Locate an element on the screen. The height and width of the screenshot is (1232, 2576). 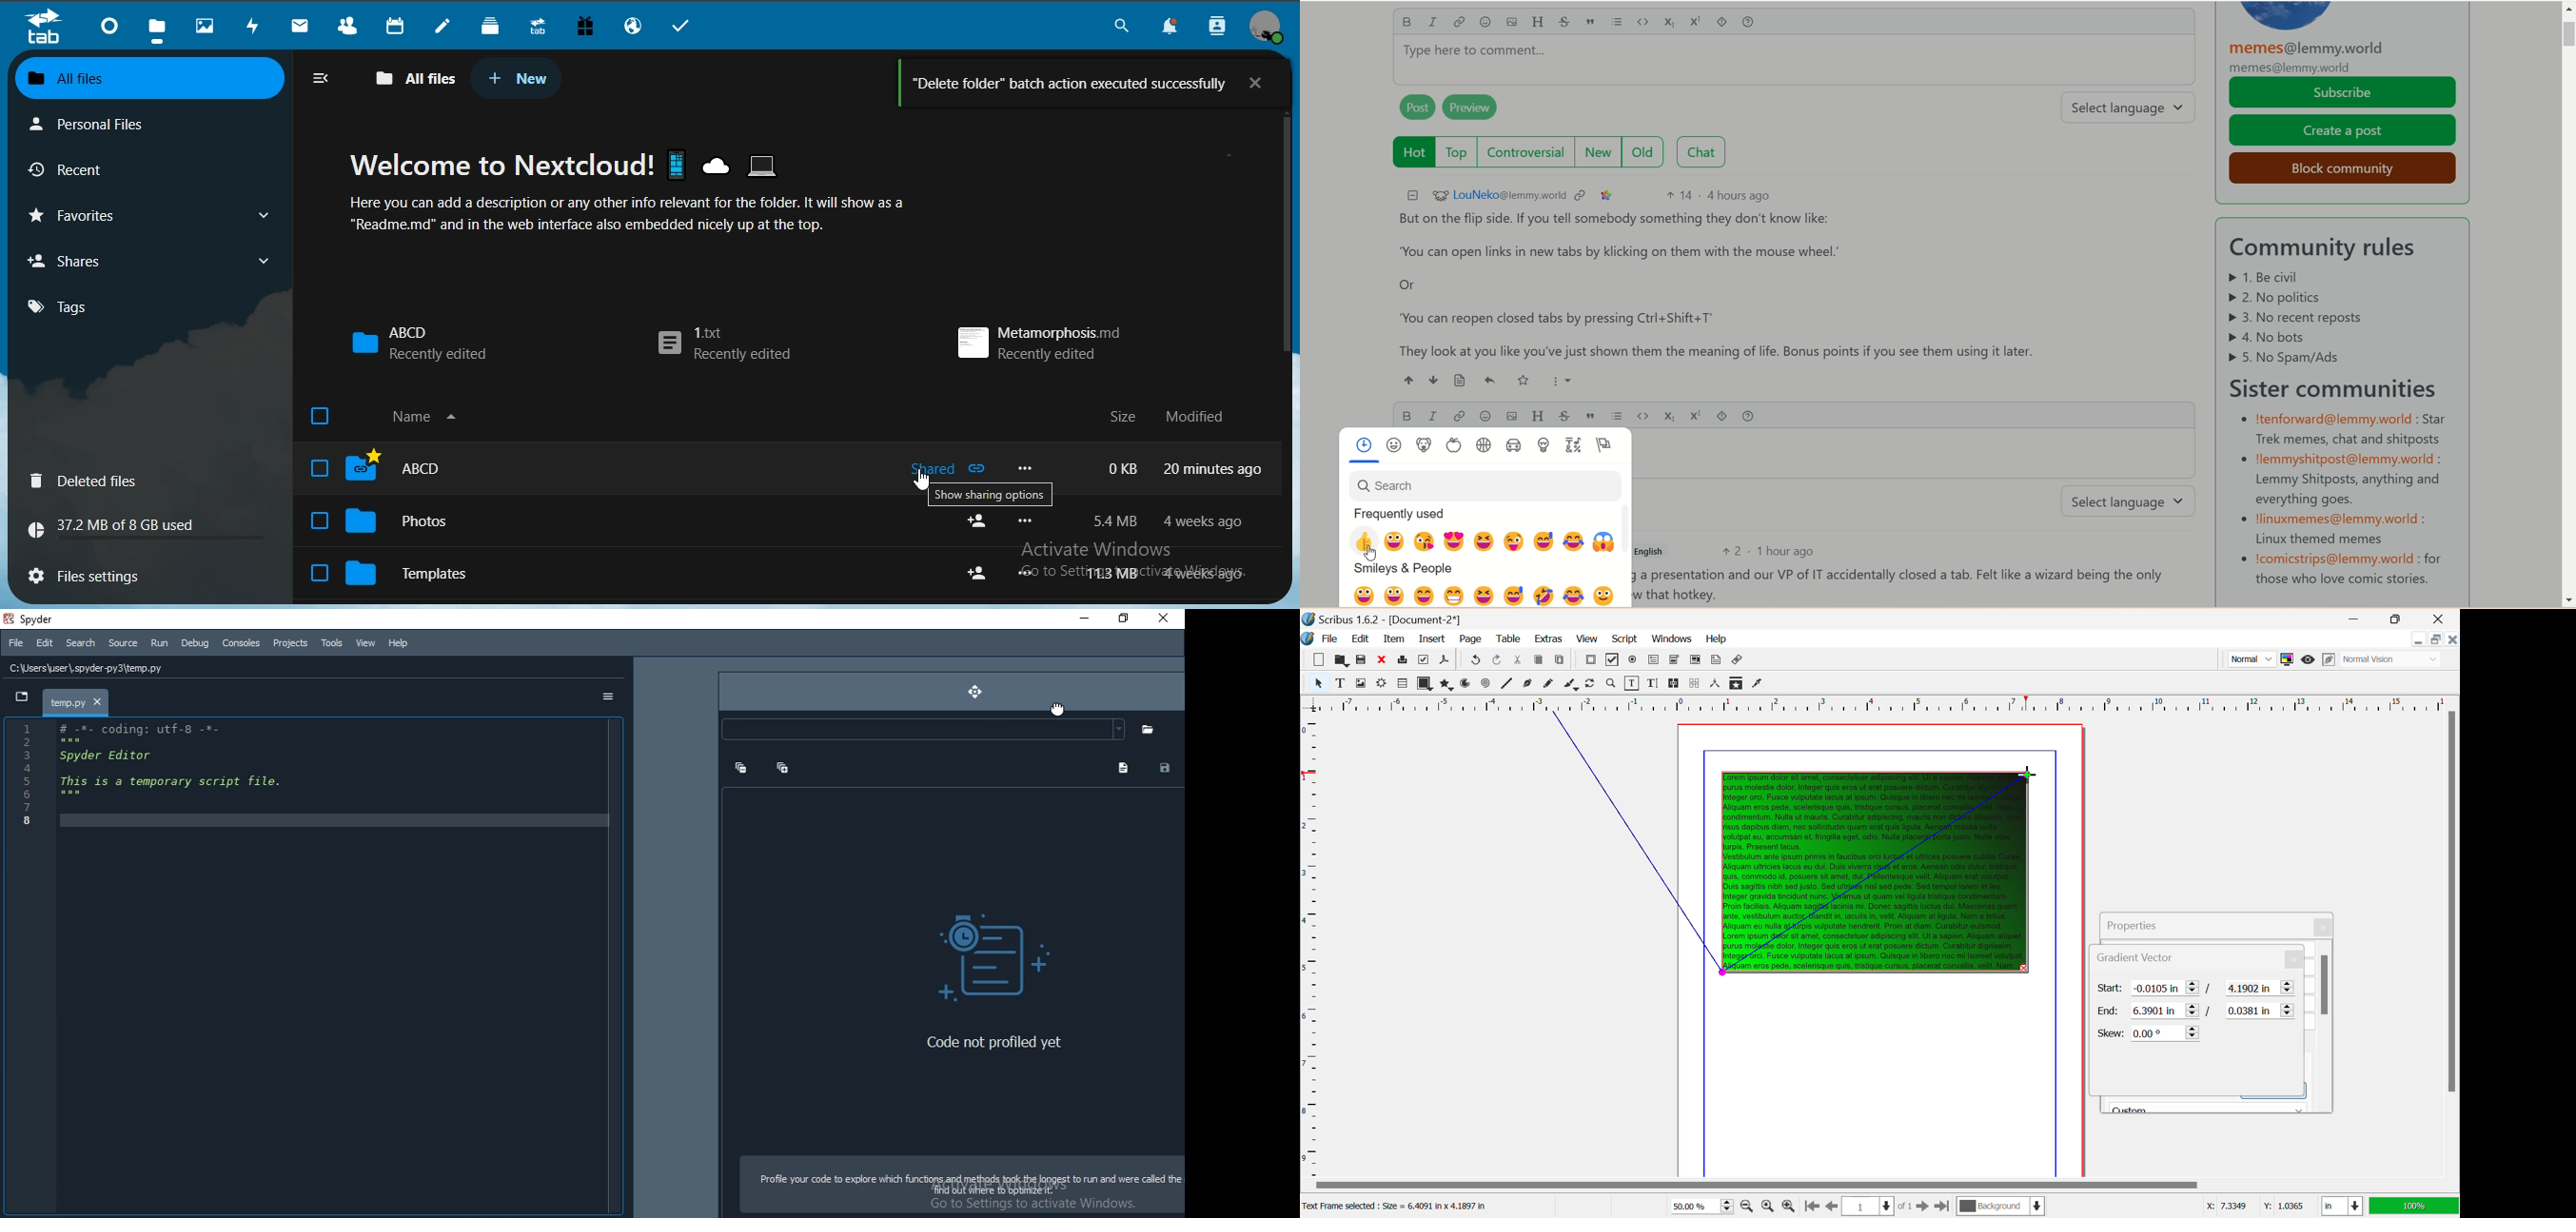
4 hours ago (post date) is located at coordinates (1741, 195).